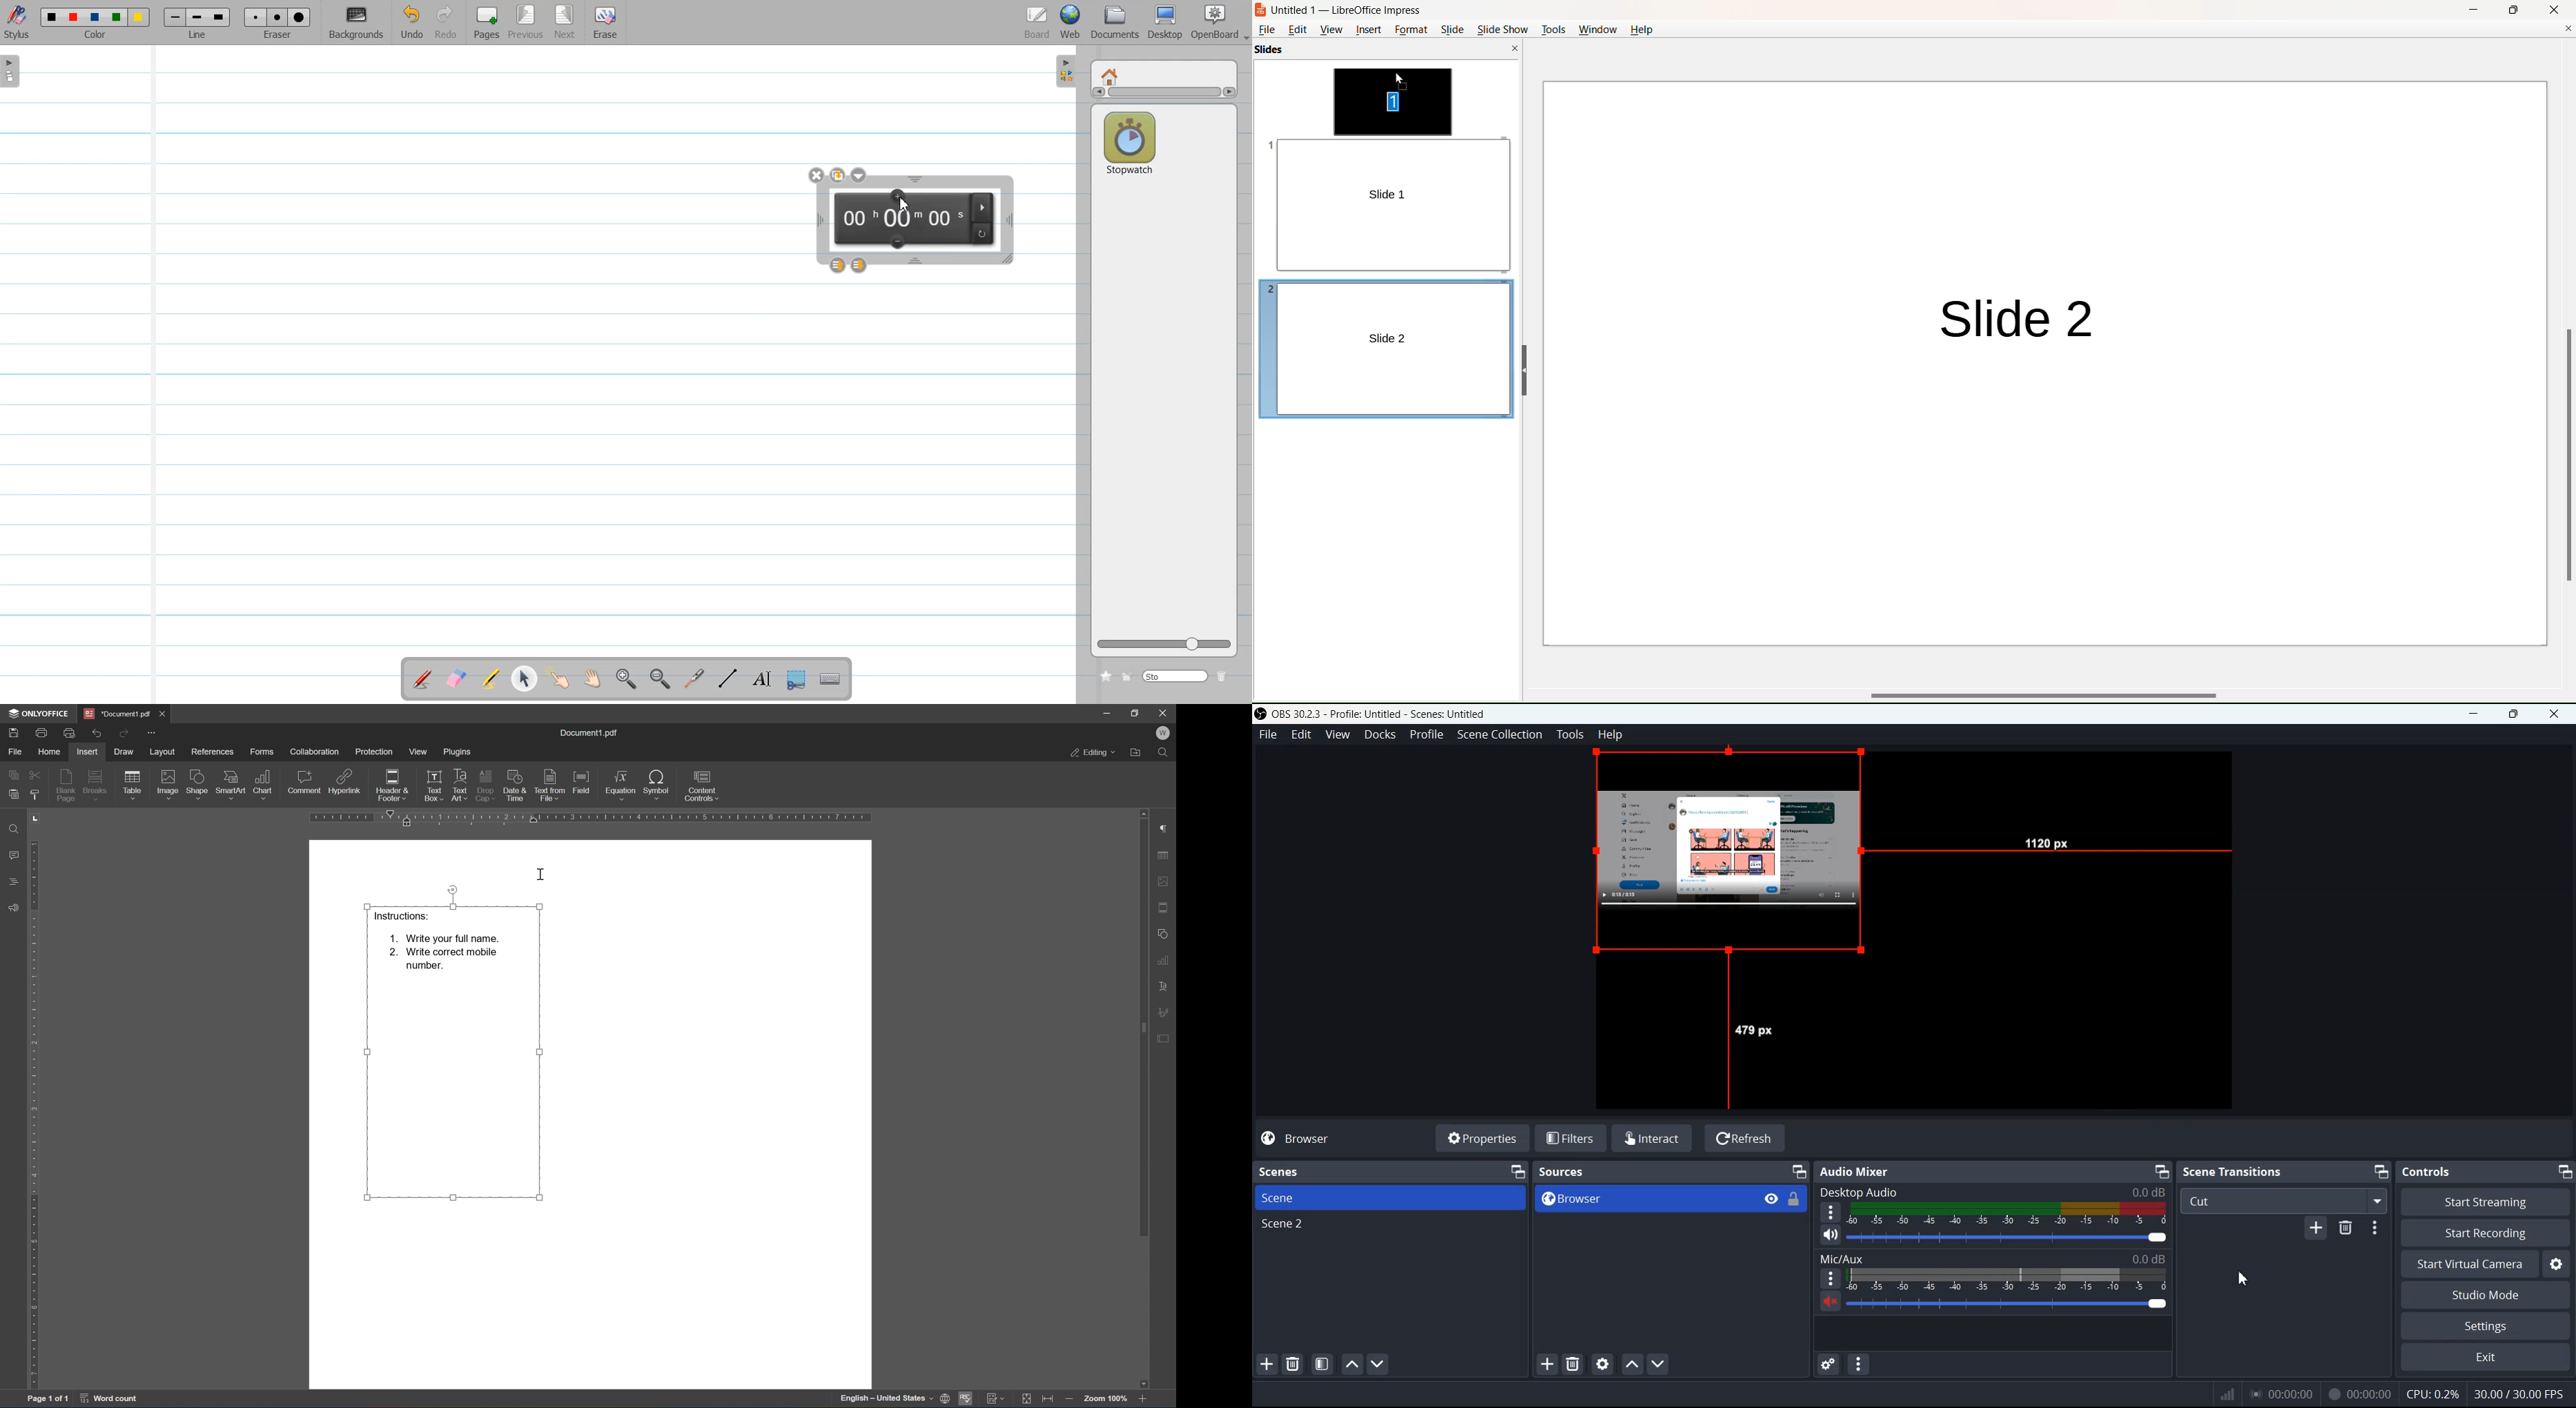  Describe the element at coordinates (1545, 1365) in the screenshot. I see `Add source` at that location.